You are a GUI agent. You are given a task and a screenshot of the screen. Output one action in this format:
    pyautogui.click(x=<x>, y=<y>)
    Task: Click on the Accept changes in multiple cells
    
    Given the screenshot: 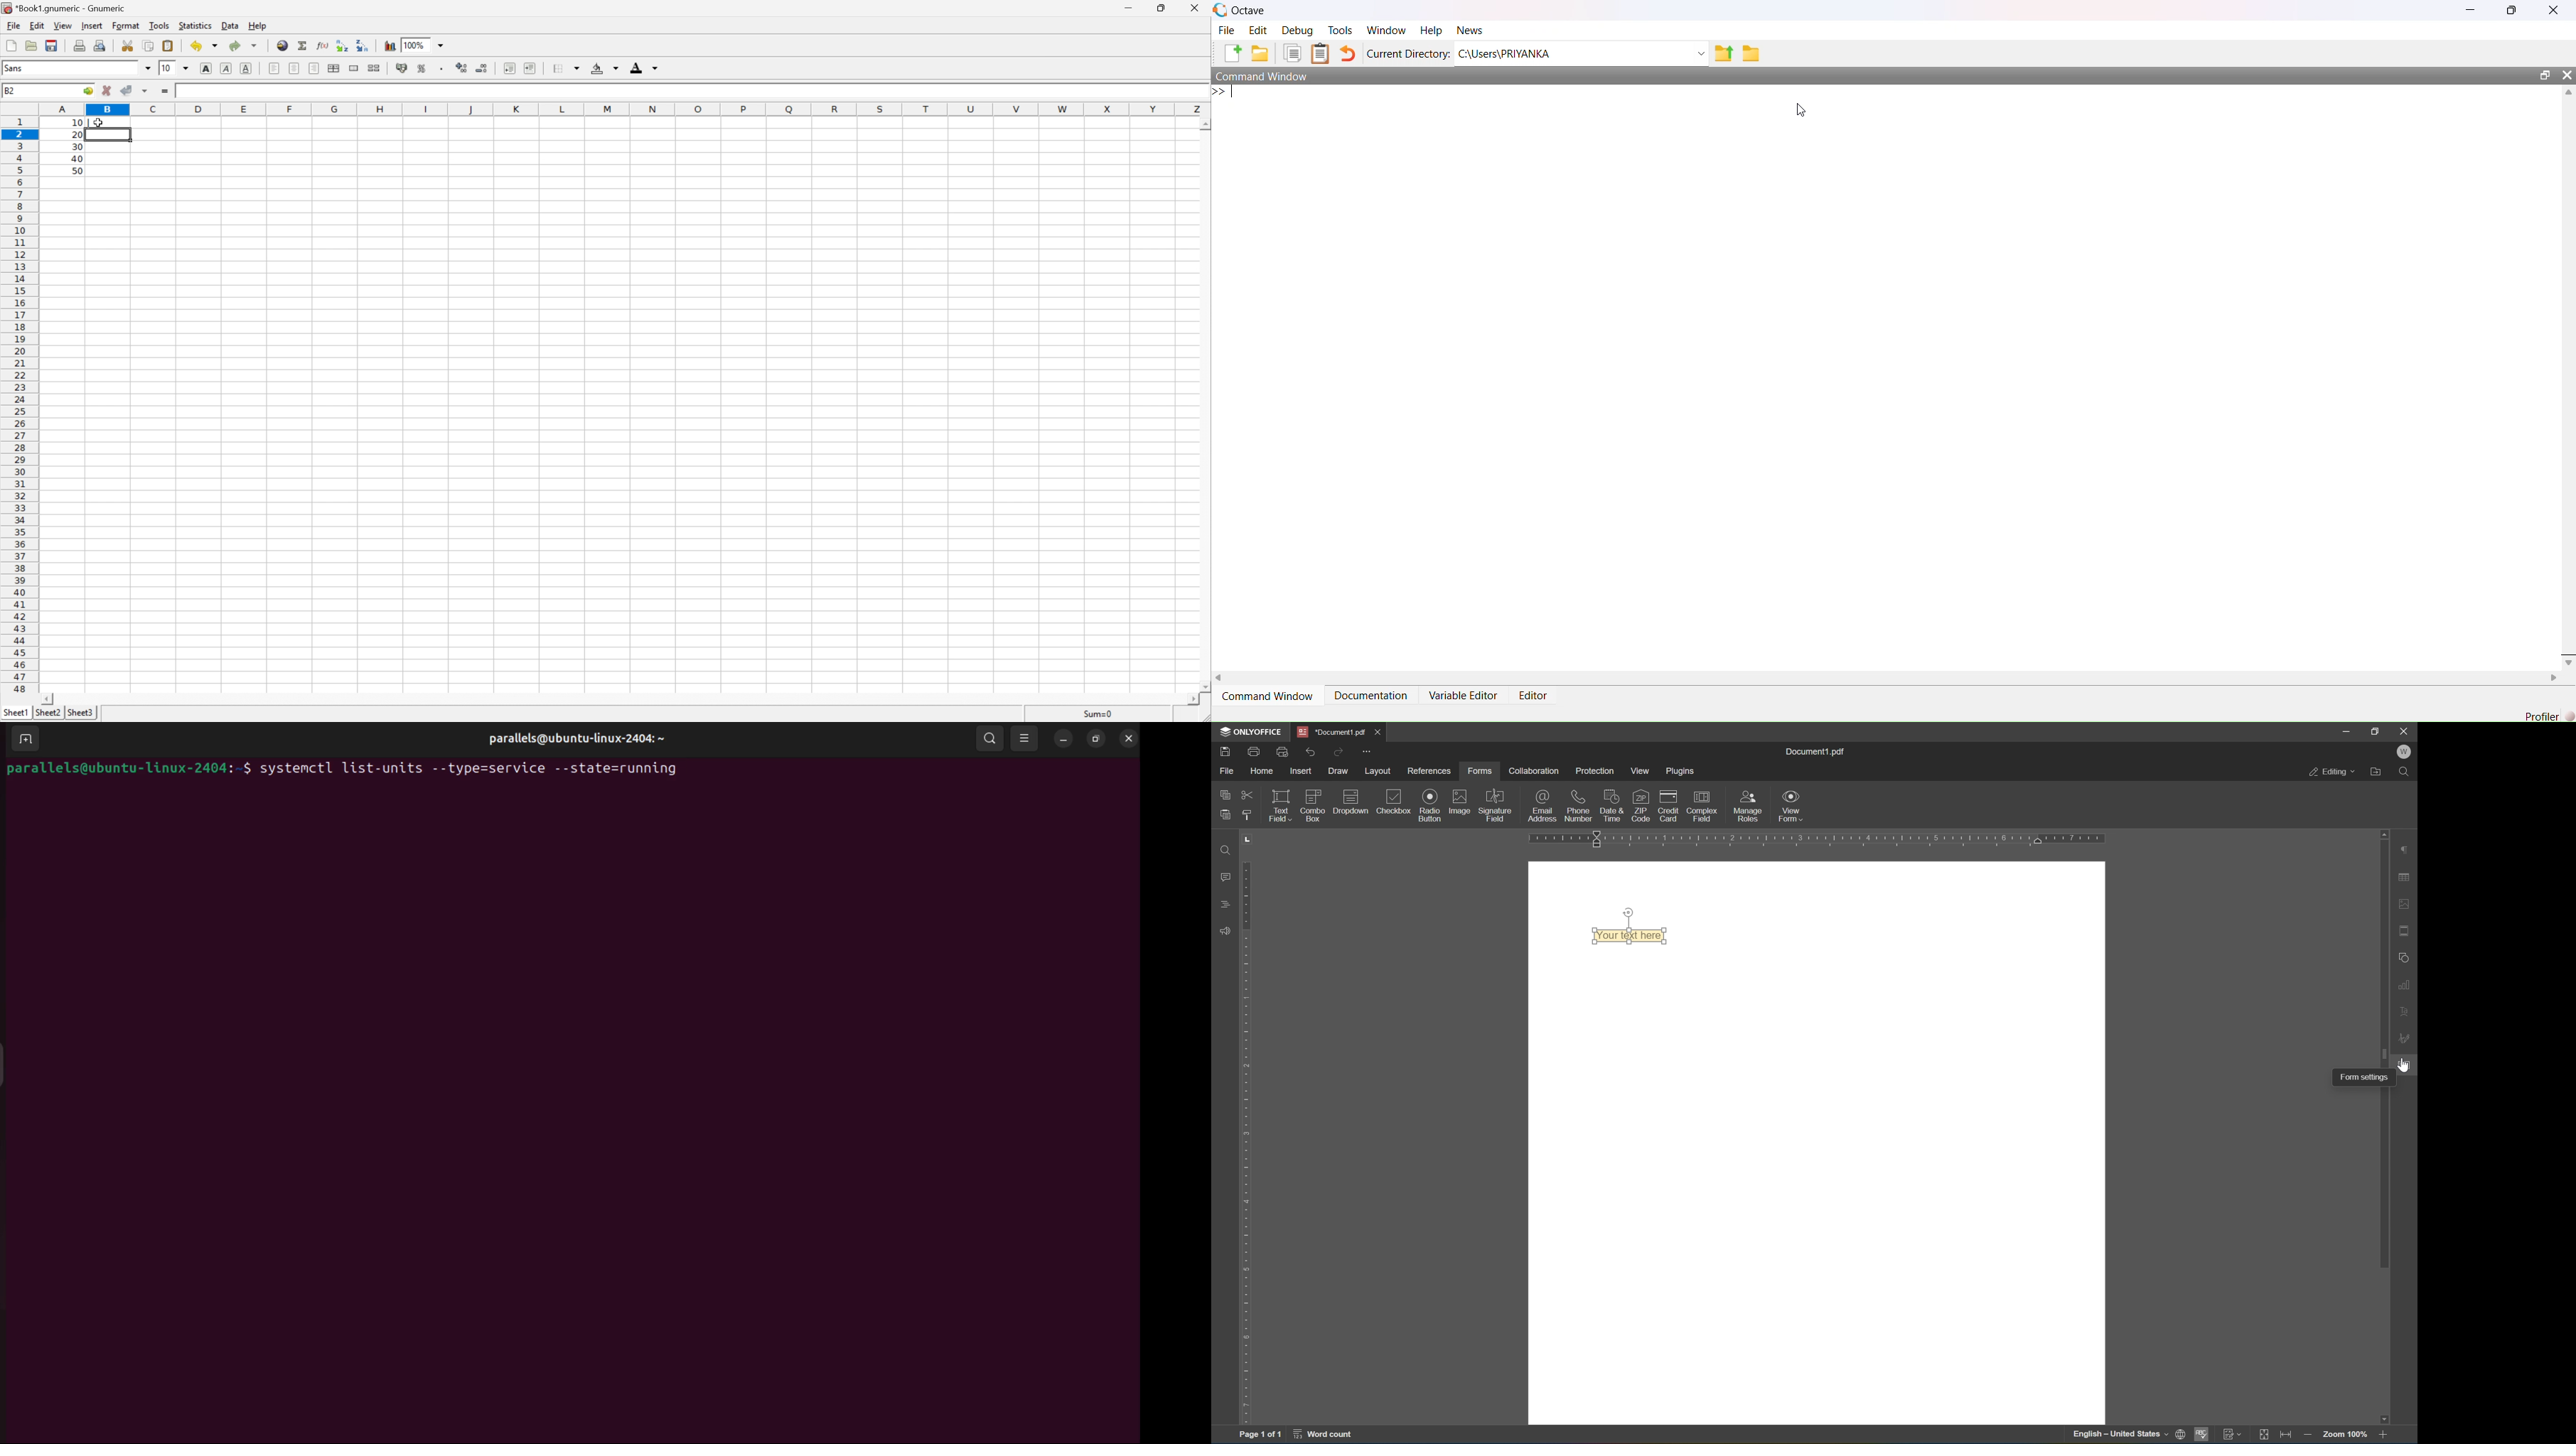 What is the action you would take?
    pyautogui.click(x=146, y=91)
    